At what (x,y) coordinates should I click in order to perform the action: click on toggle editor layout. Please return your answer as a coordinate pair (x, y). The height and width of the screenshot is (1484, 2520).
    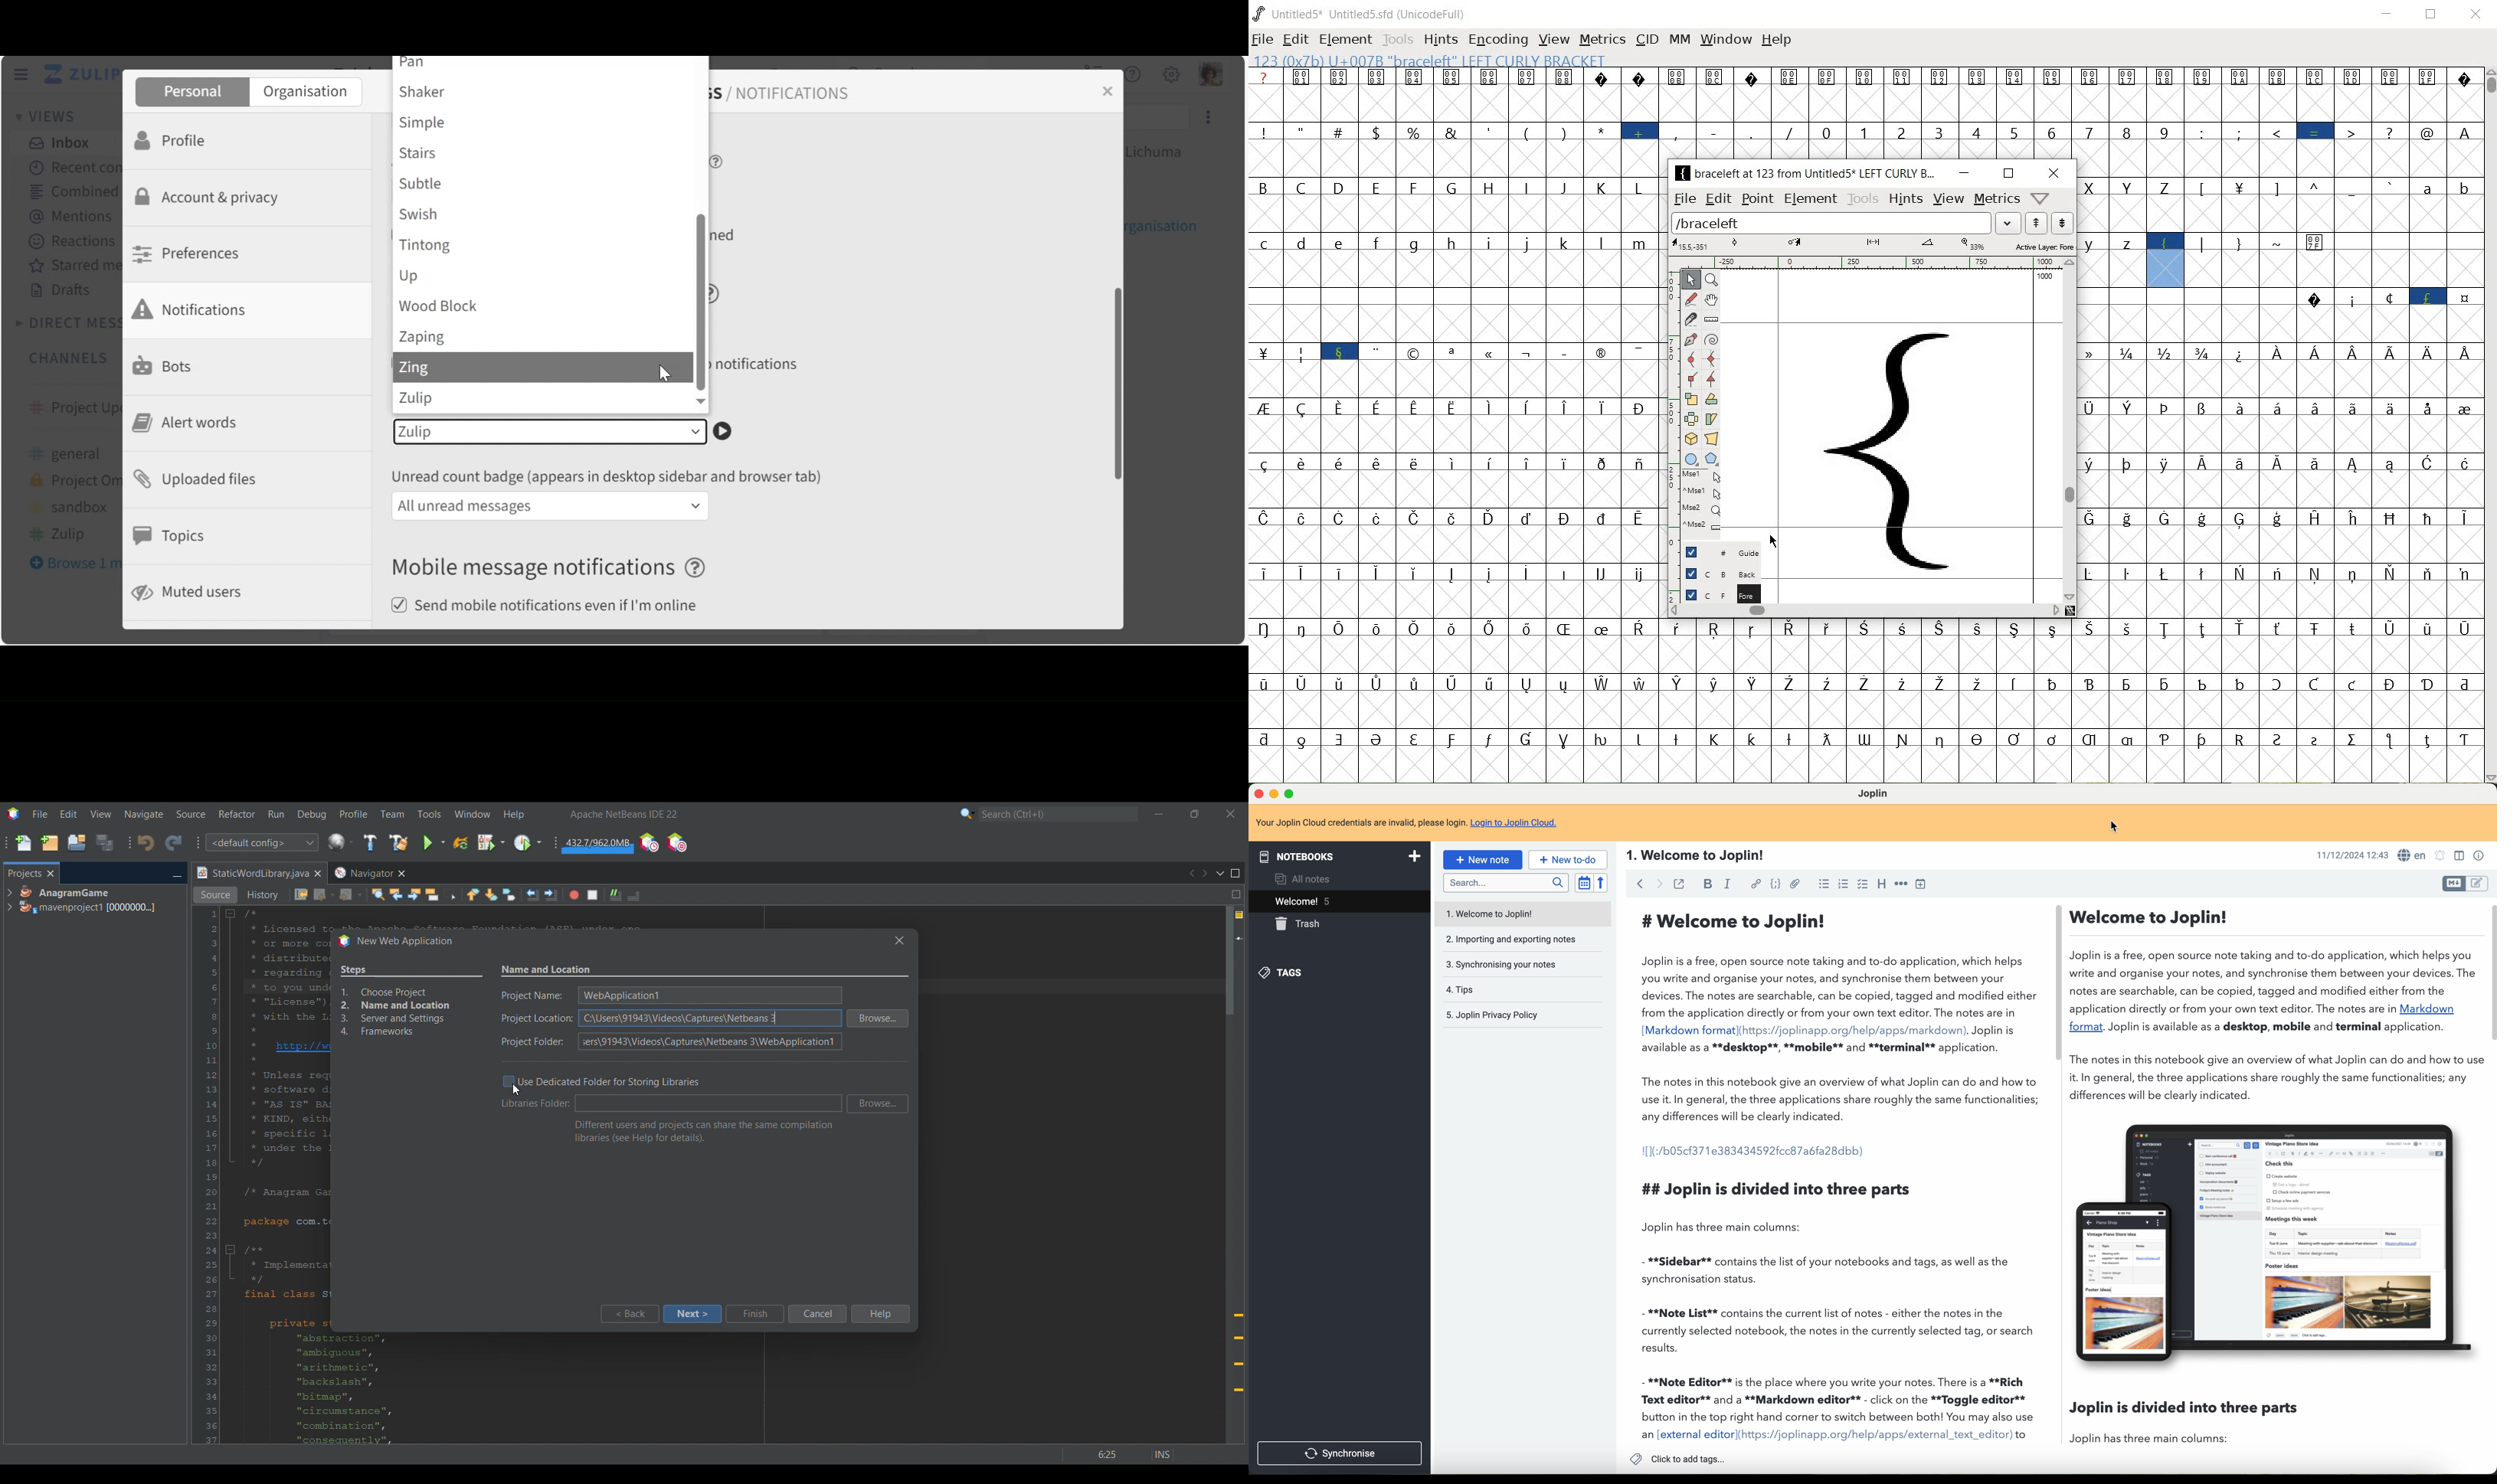
    Looking at the image, I should click on (2459, 856).